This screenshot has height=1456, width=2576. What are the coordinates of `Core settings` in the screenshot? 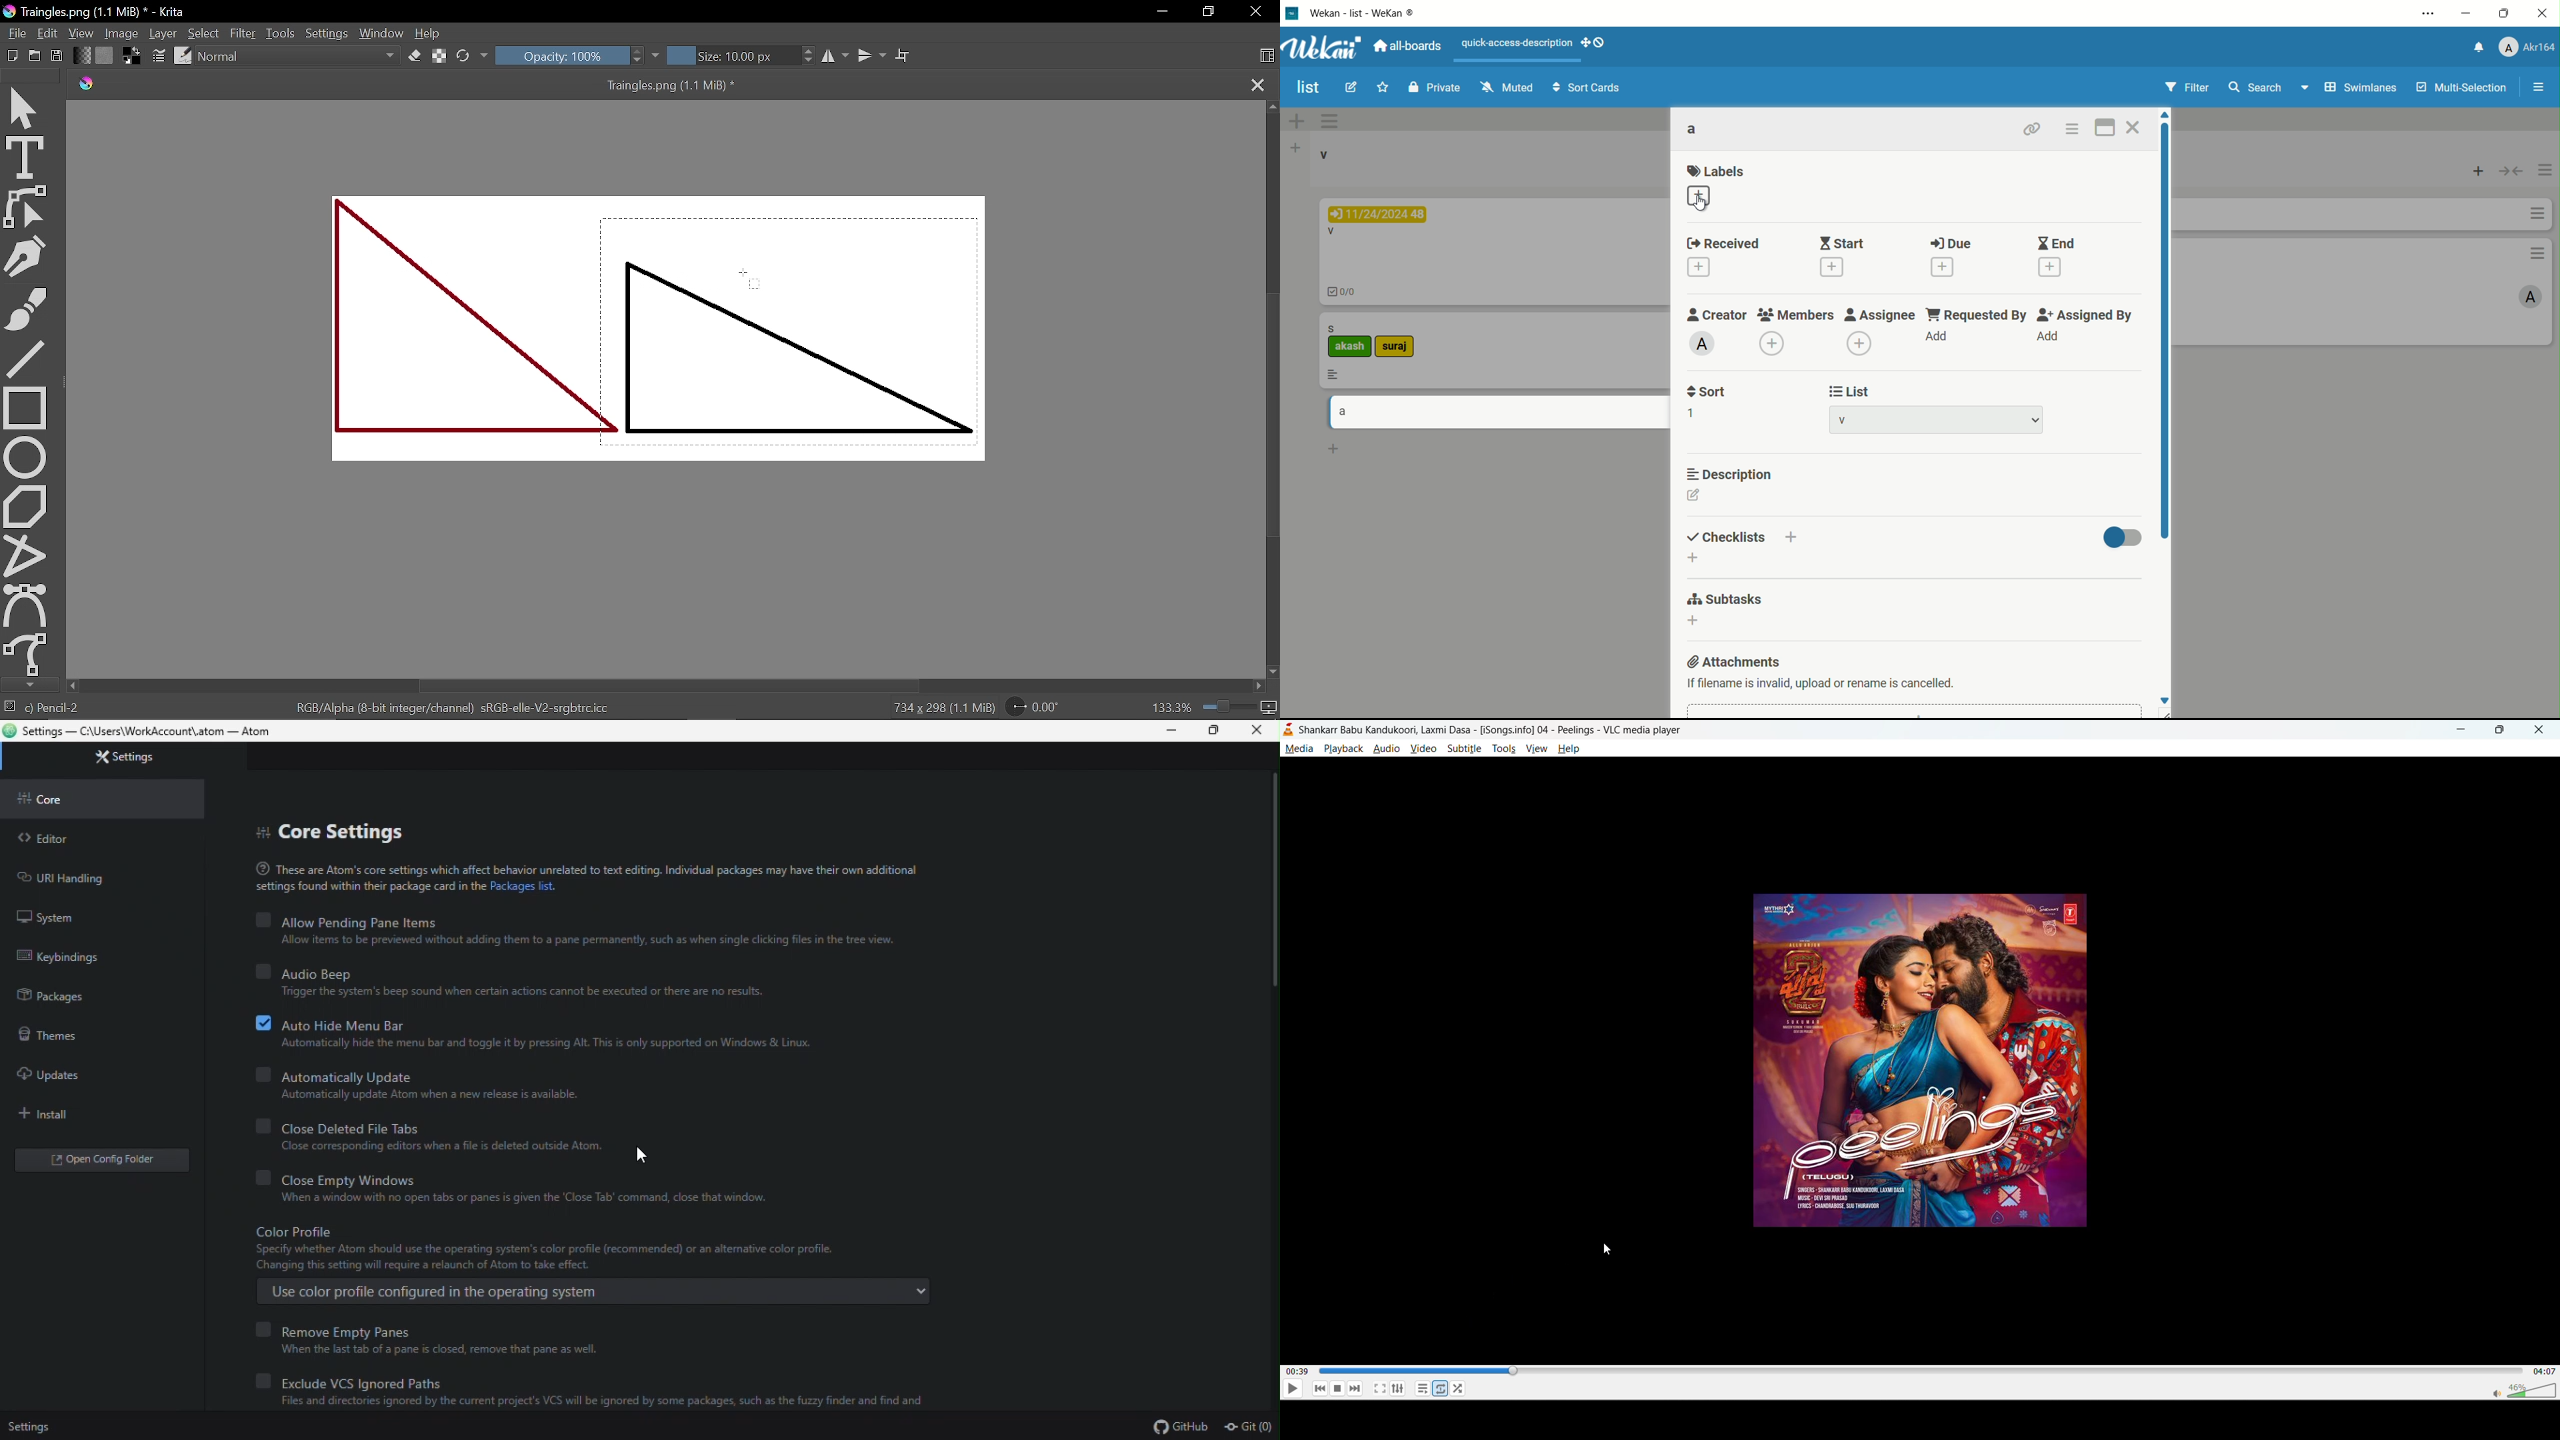 It's located at (332, 825).